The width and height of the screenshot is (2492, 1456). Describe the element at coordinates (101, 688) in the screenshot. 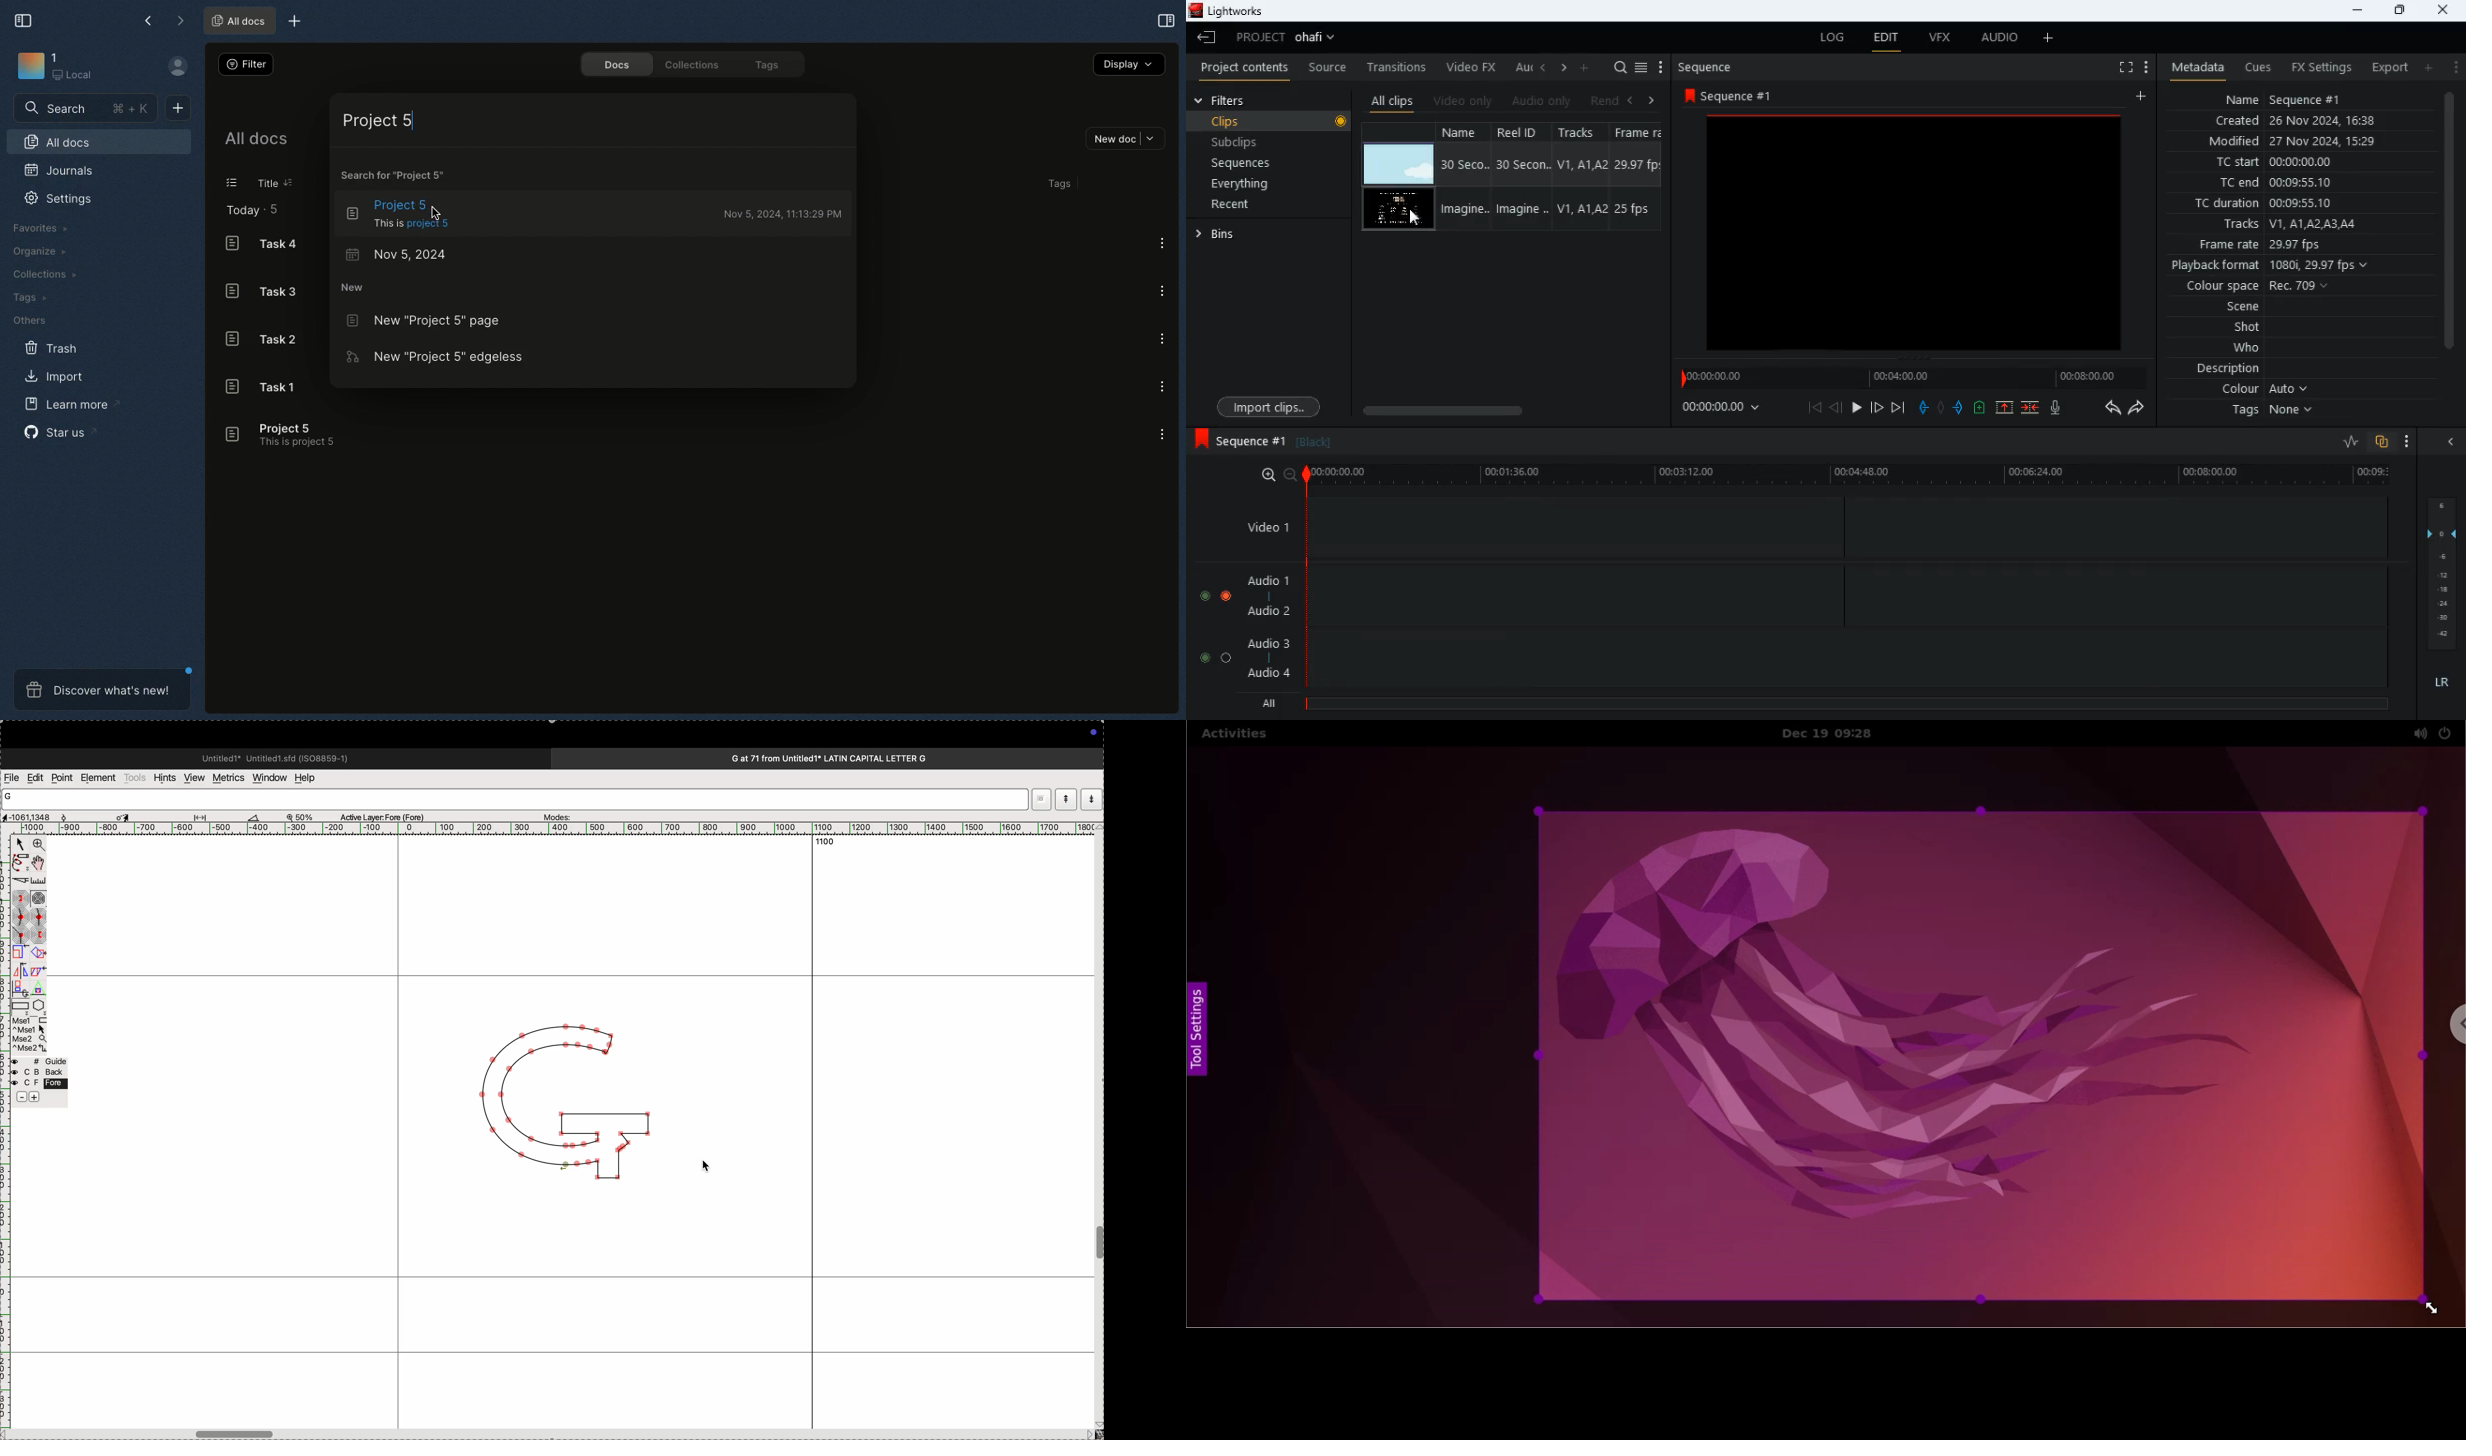

I see `Discover what's new` at that location.